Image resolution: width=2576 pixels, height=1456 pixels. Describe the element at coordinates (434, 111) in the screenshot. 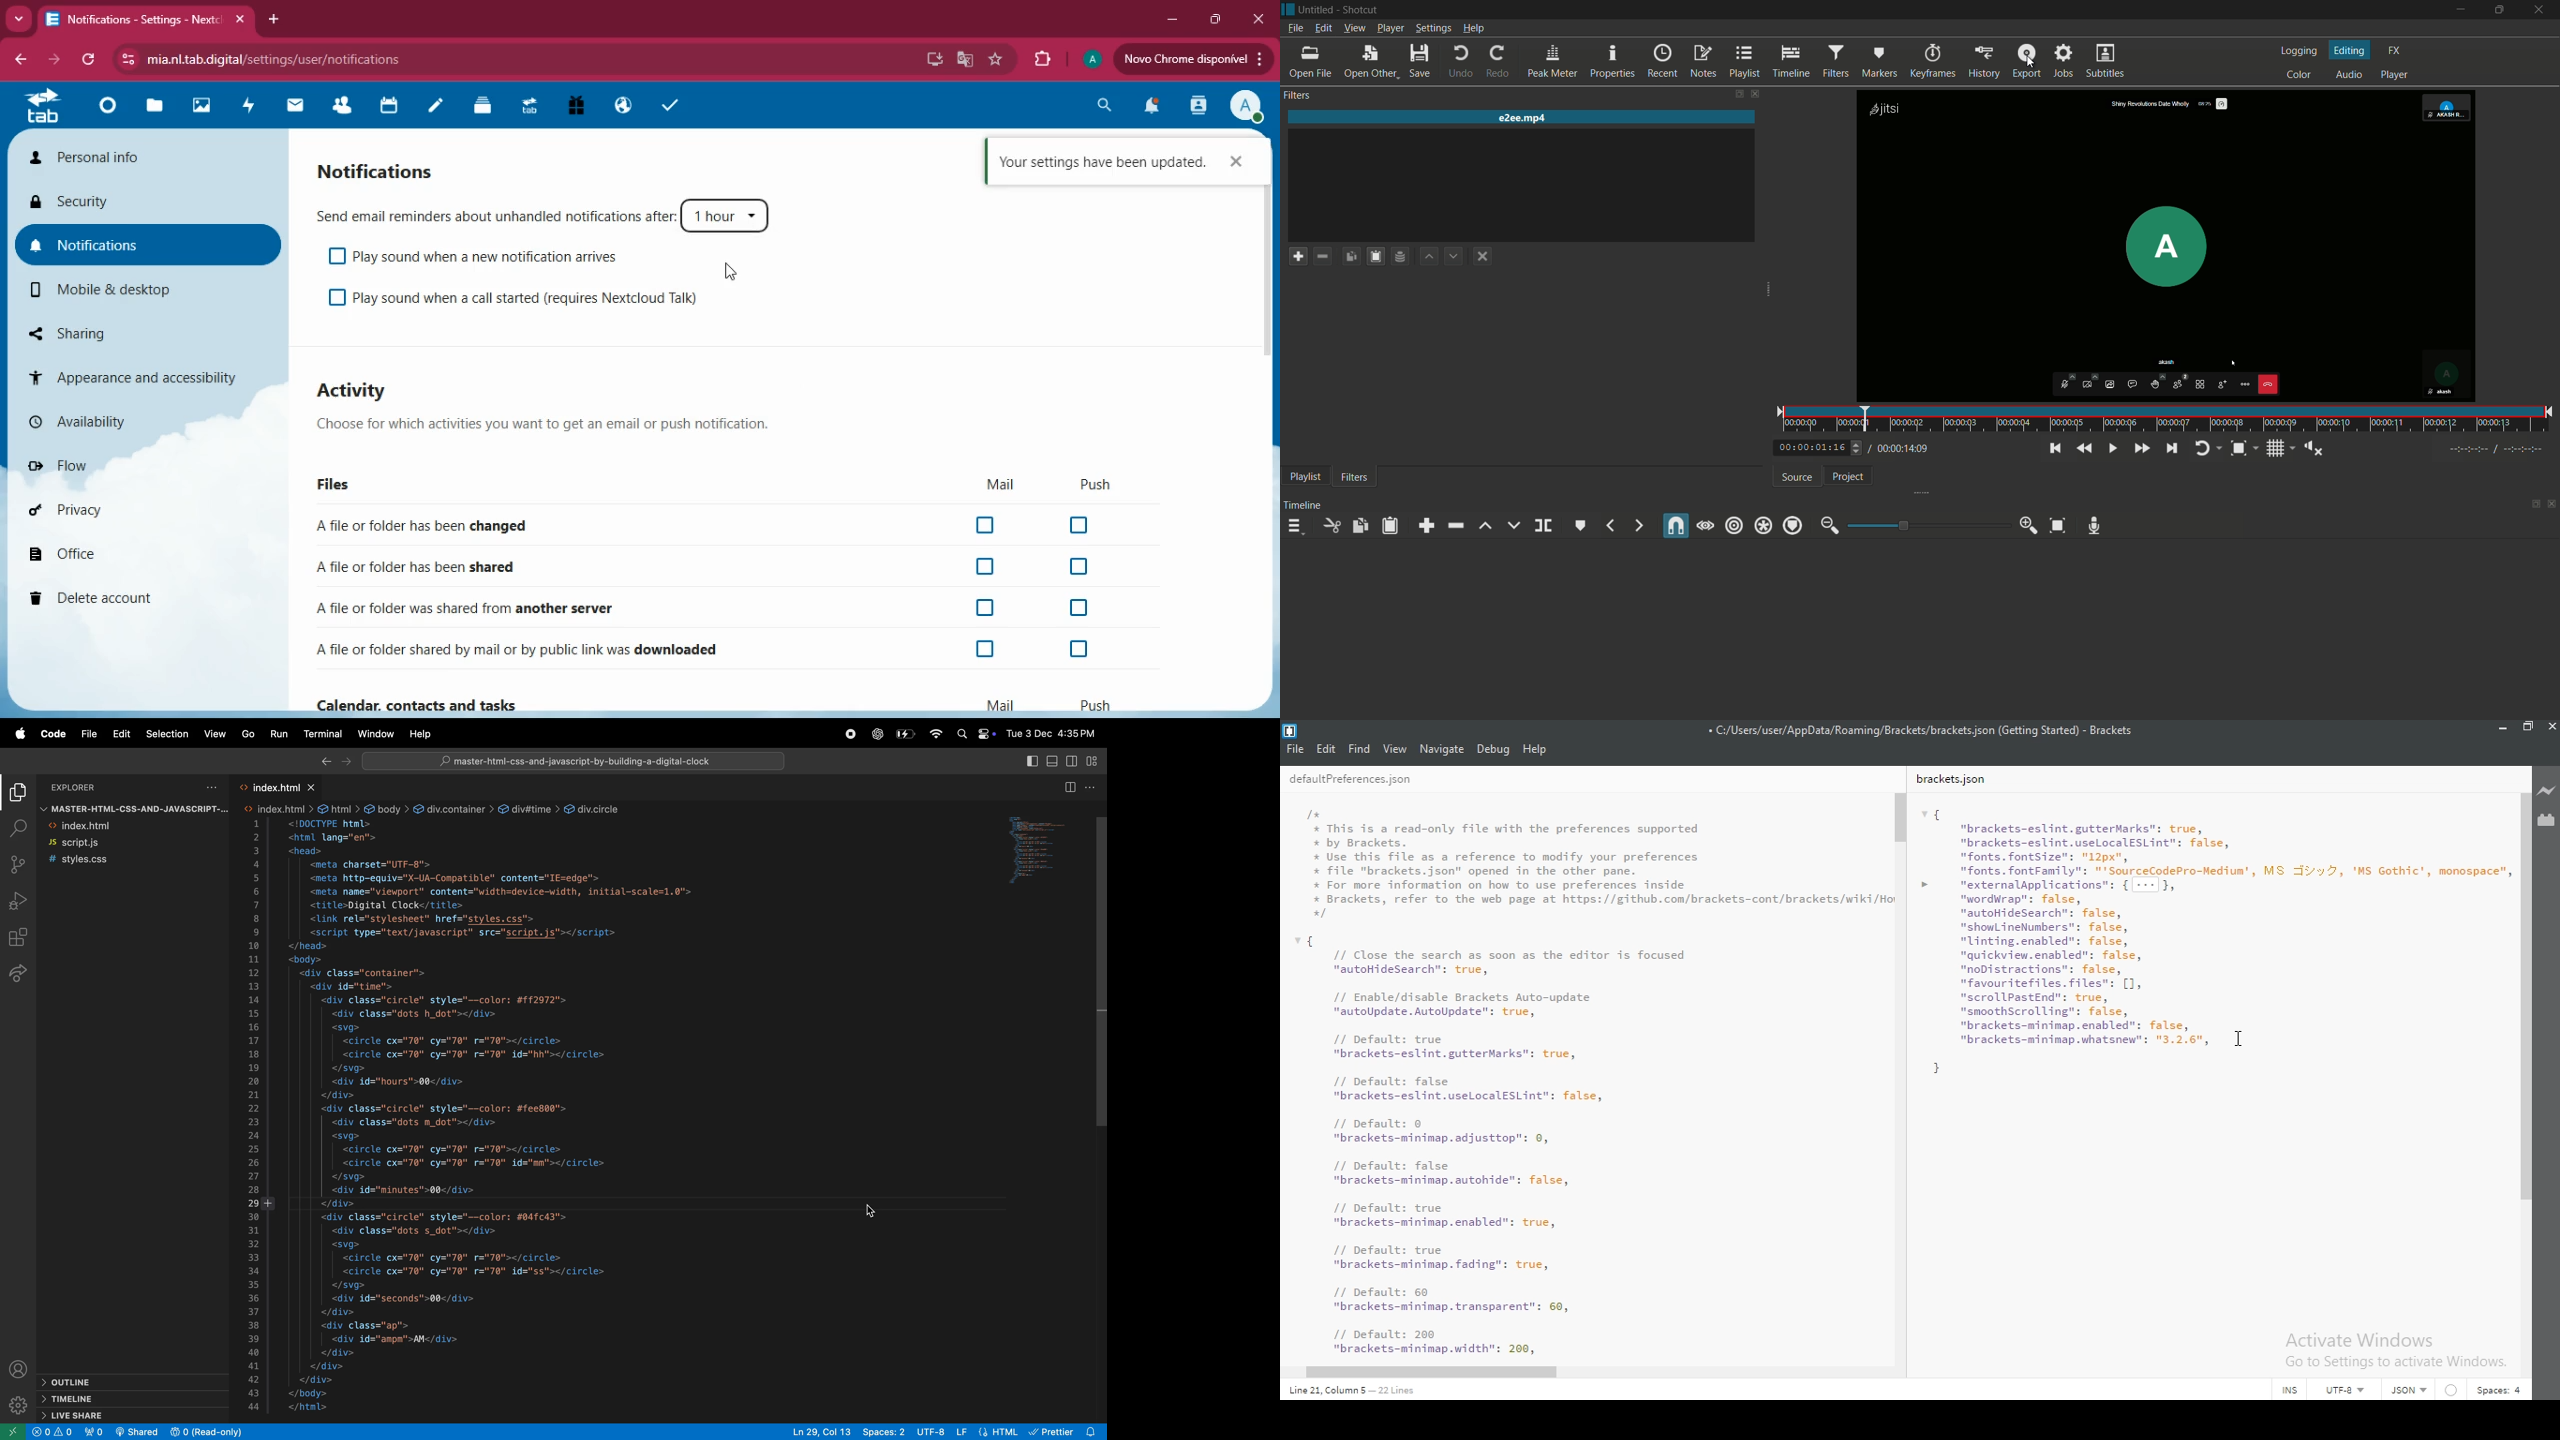

I see `notes` at that location.